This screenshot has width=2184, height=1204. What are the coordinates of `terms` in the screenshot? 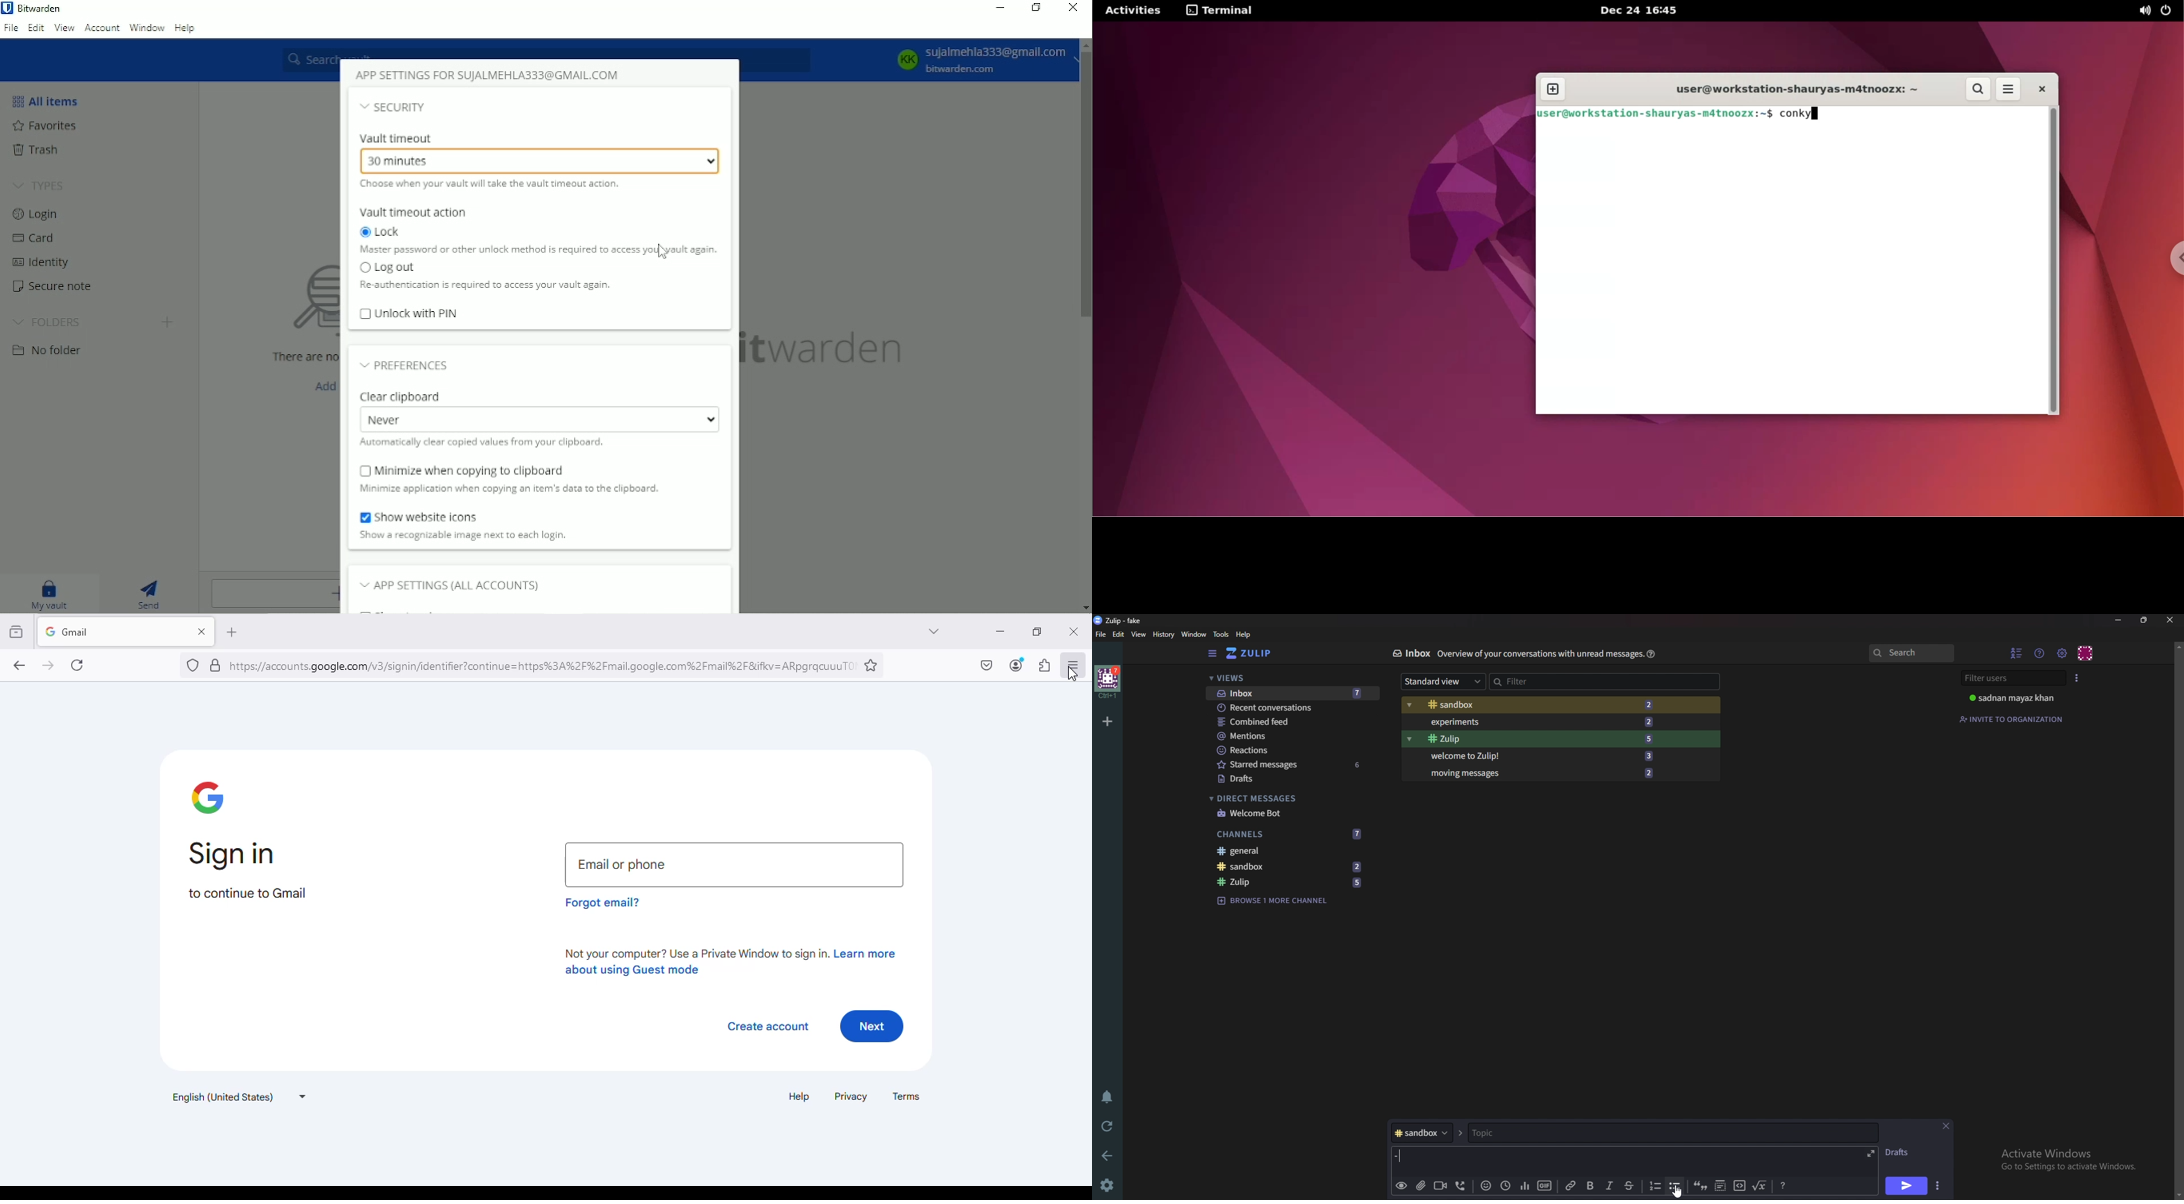 It's located at (907, 1096).